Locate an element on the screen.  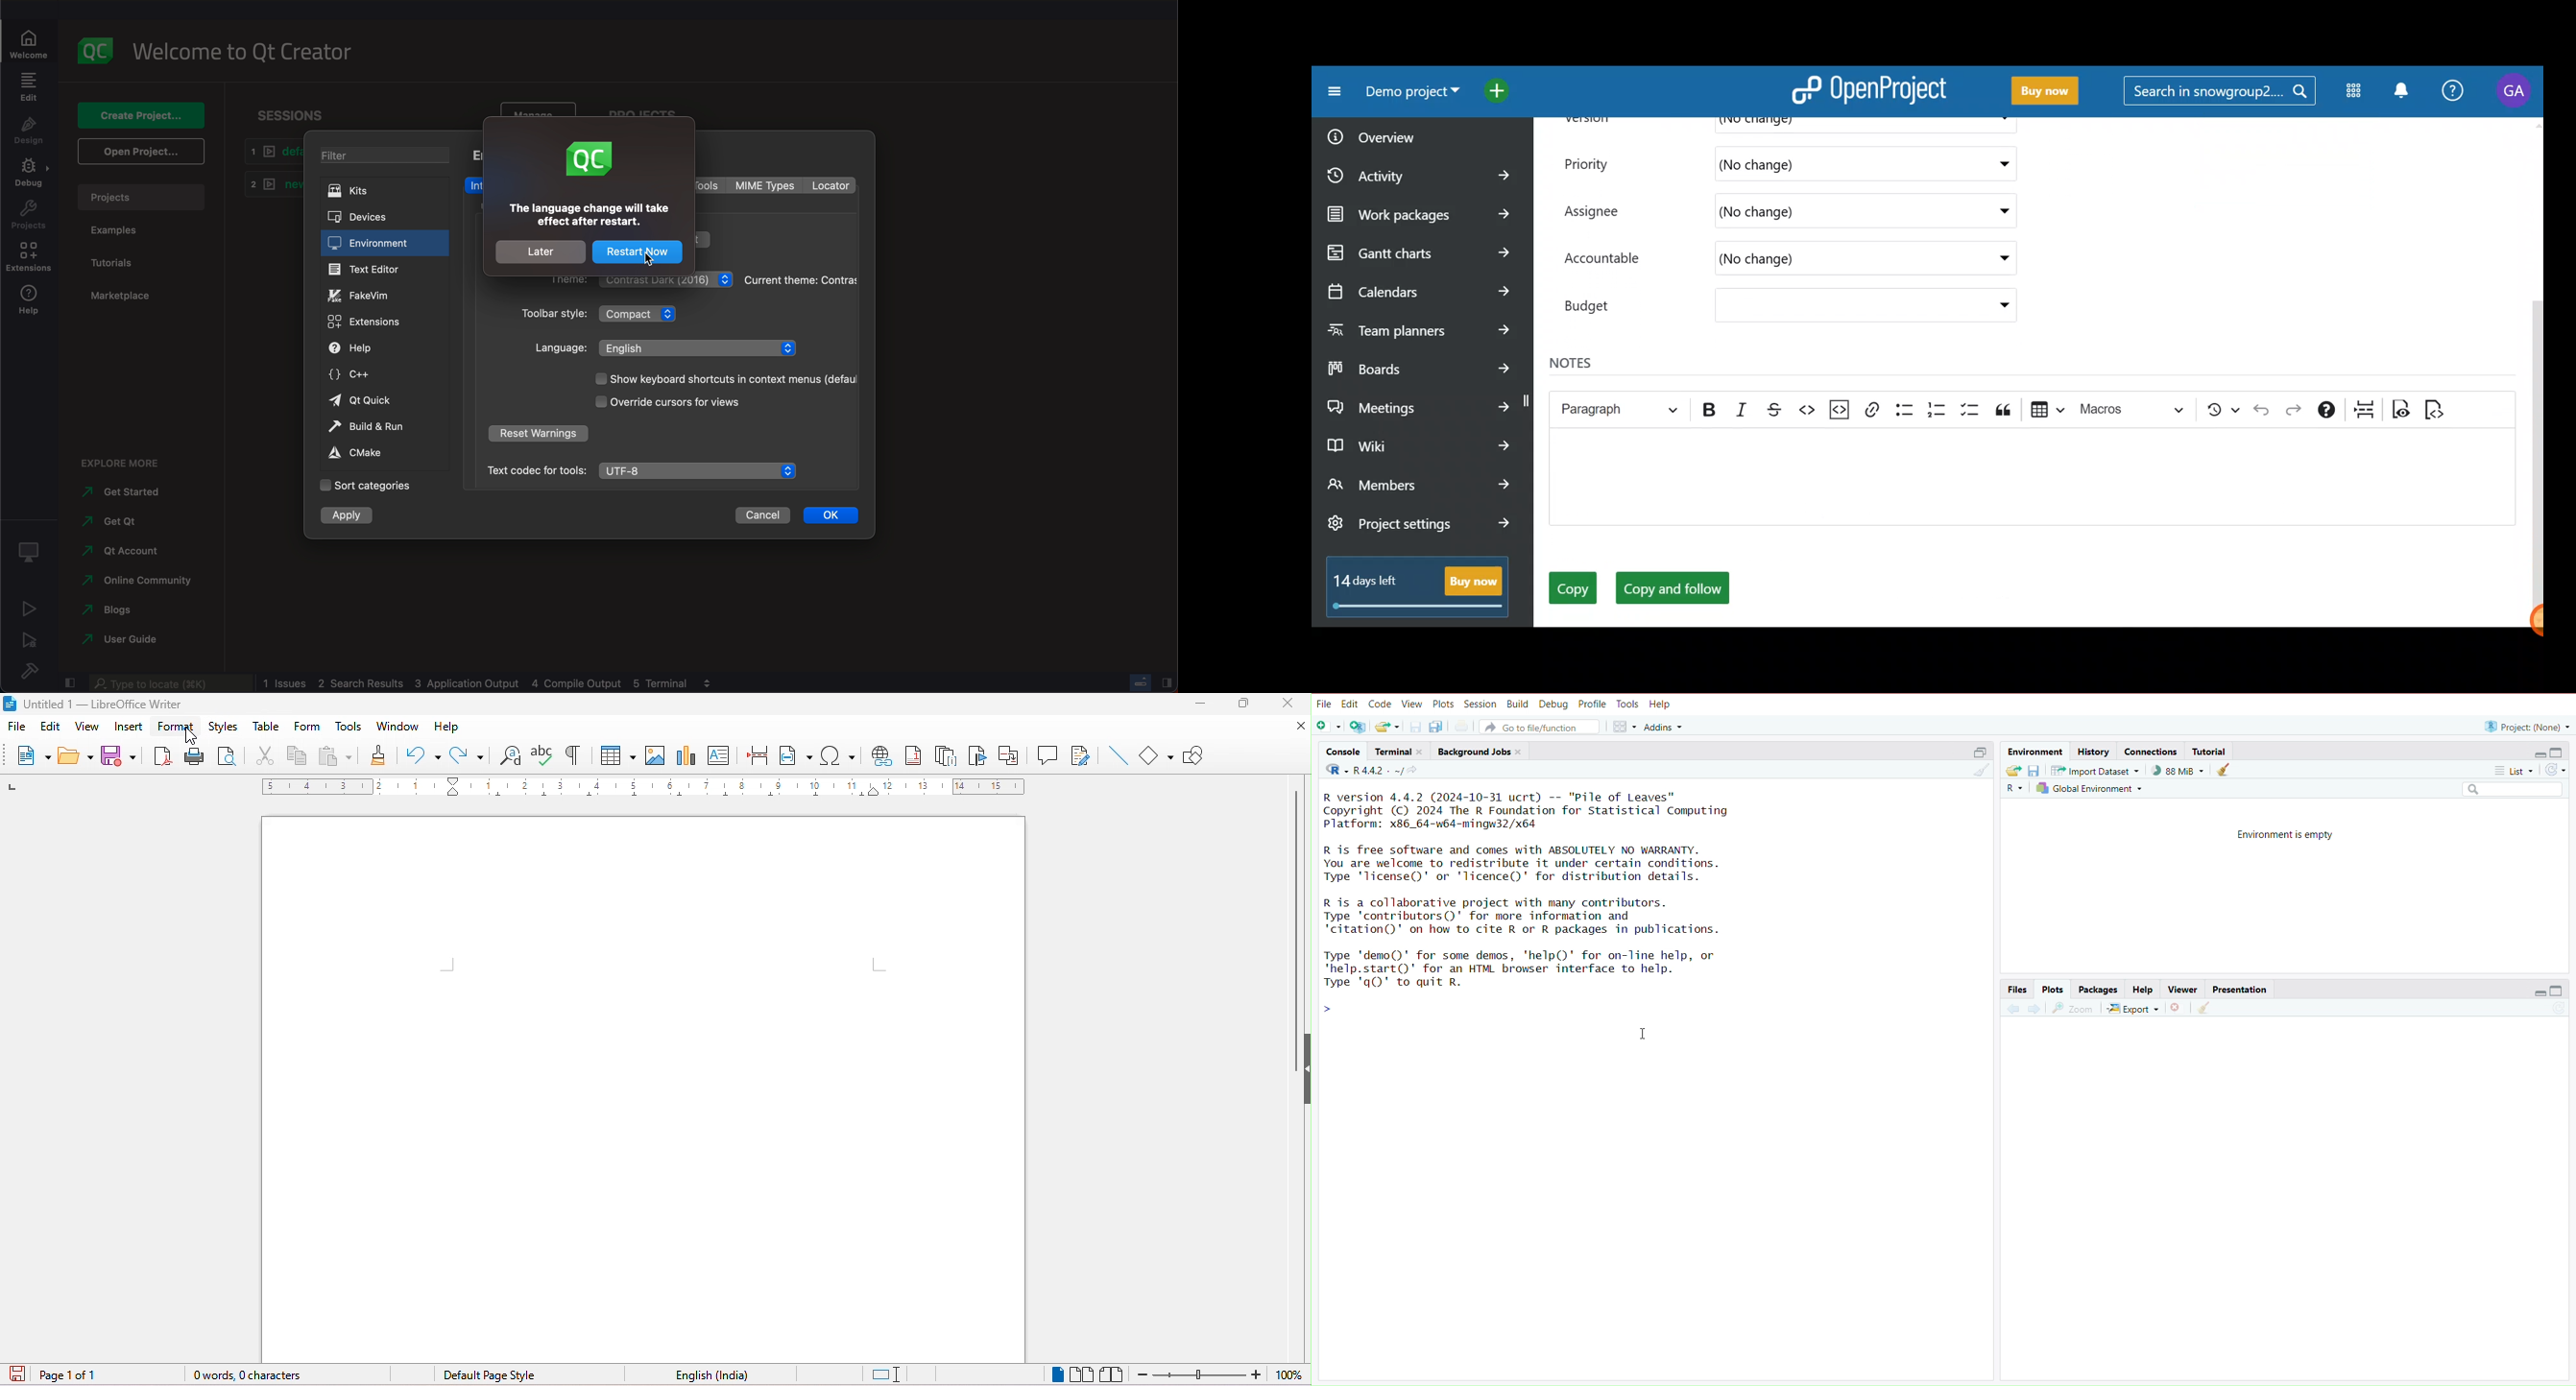
check spelling is located at coordinates (539, 753).